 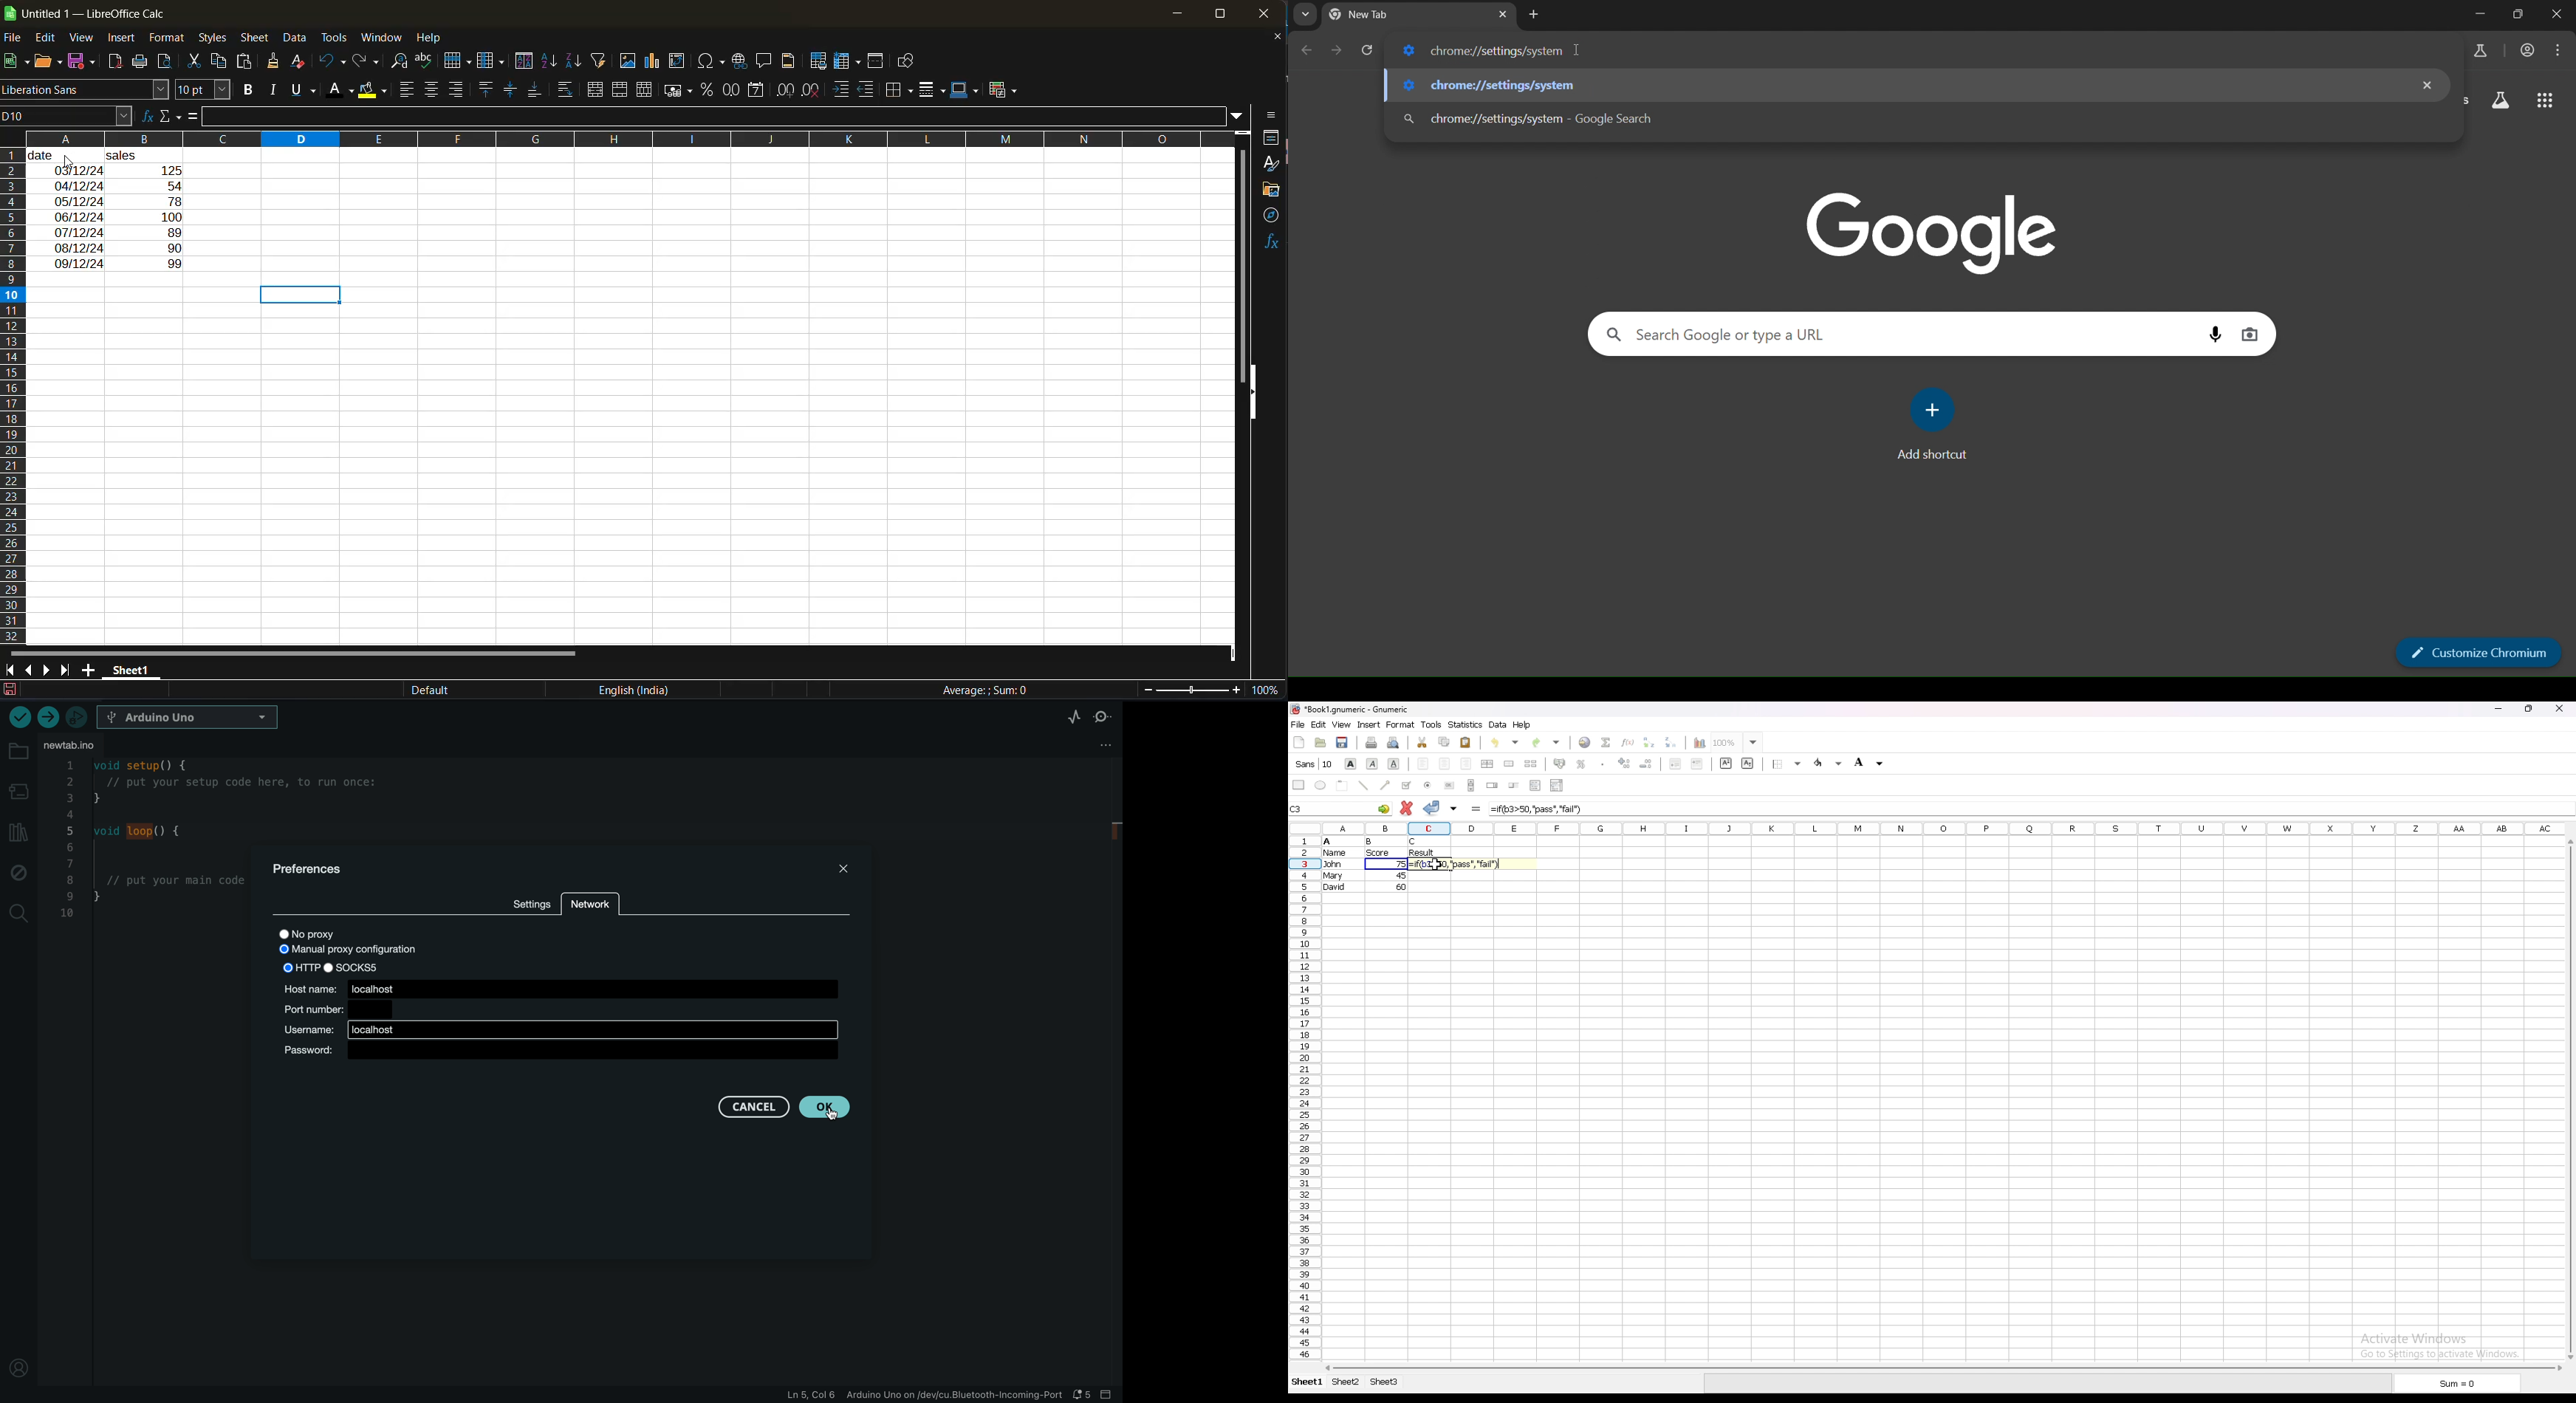 What do you see at coordinates (487, 90) in the screenshot?
I see `align top` at bounding box center [487, 90].